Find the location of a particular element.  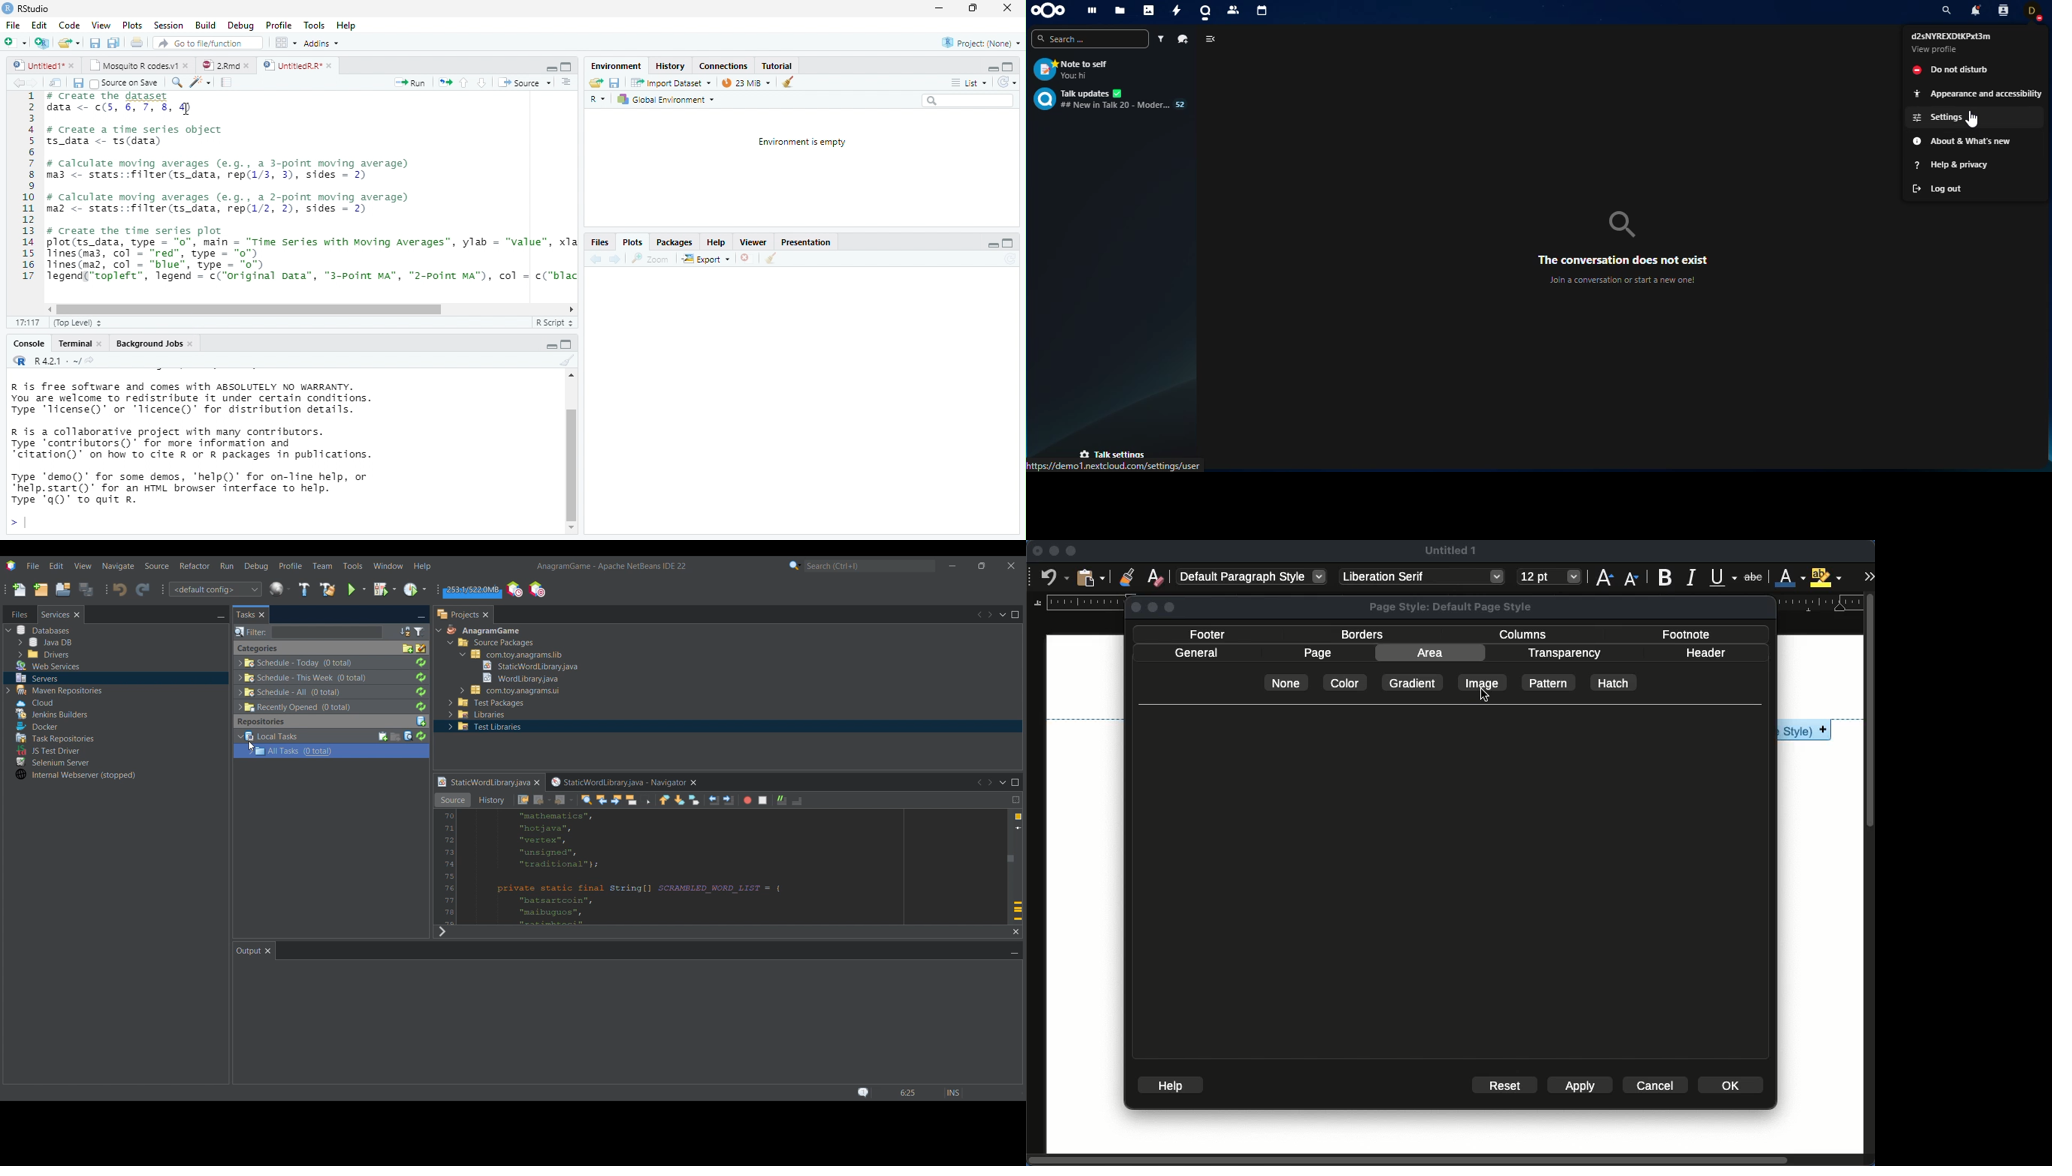

Join a conversation or start a new one! is located at coordinates (1621, 280).